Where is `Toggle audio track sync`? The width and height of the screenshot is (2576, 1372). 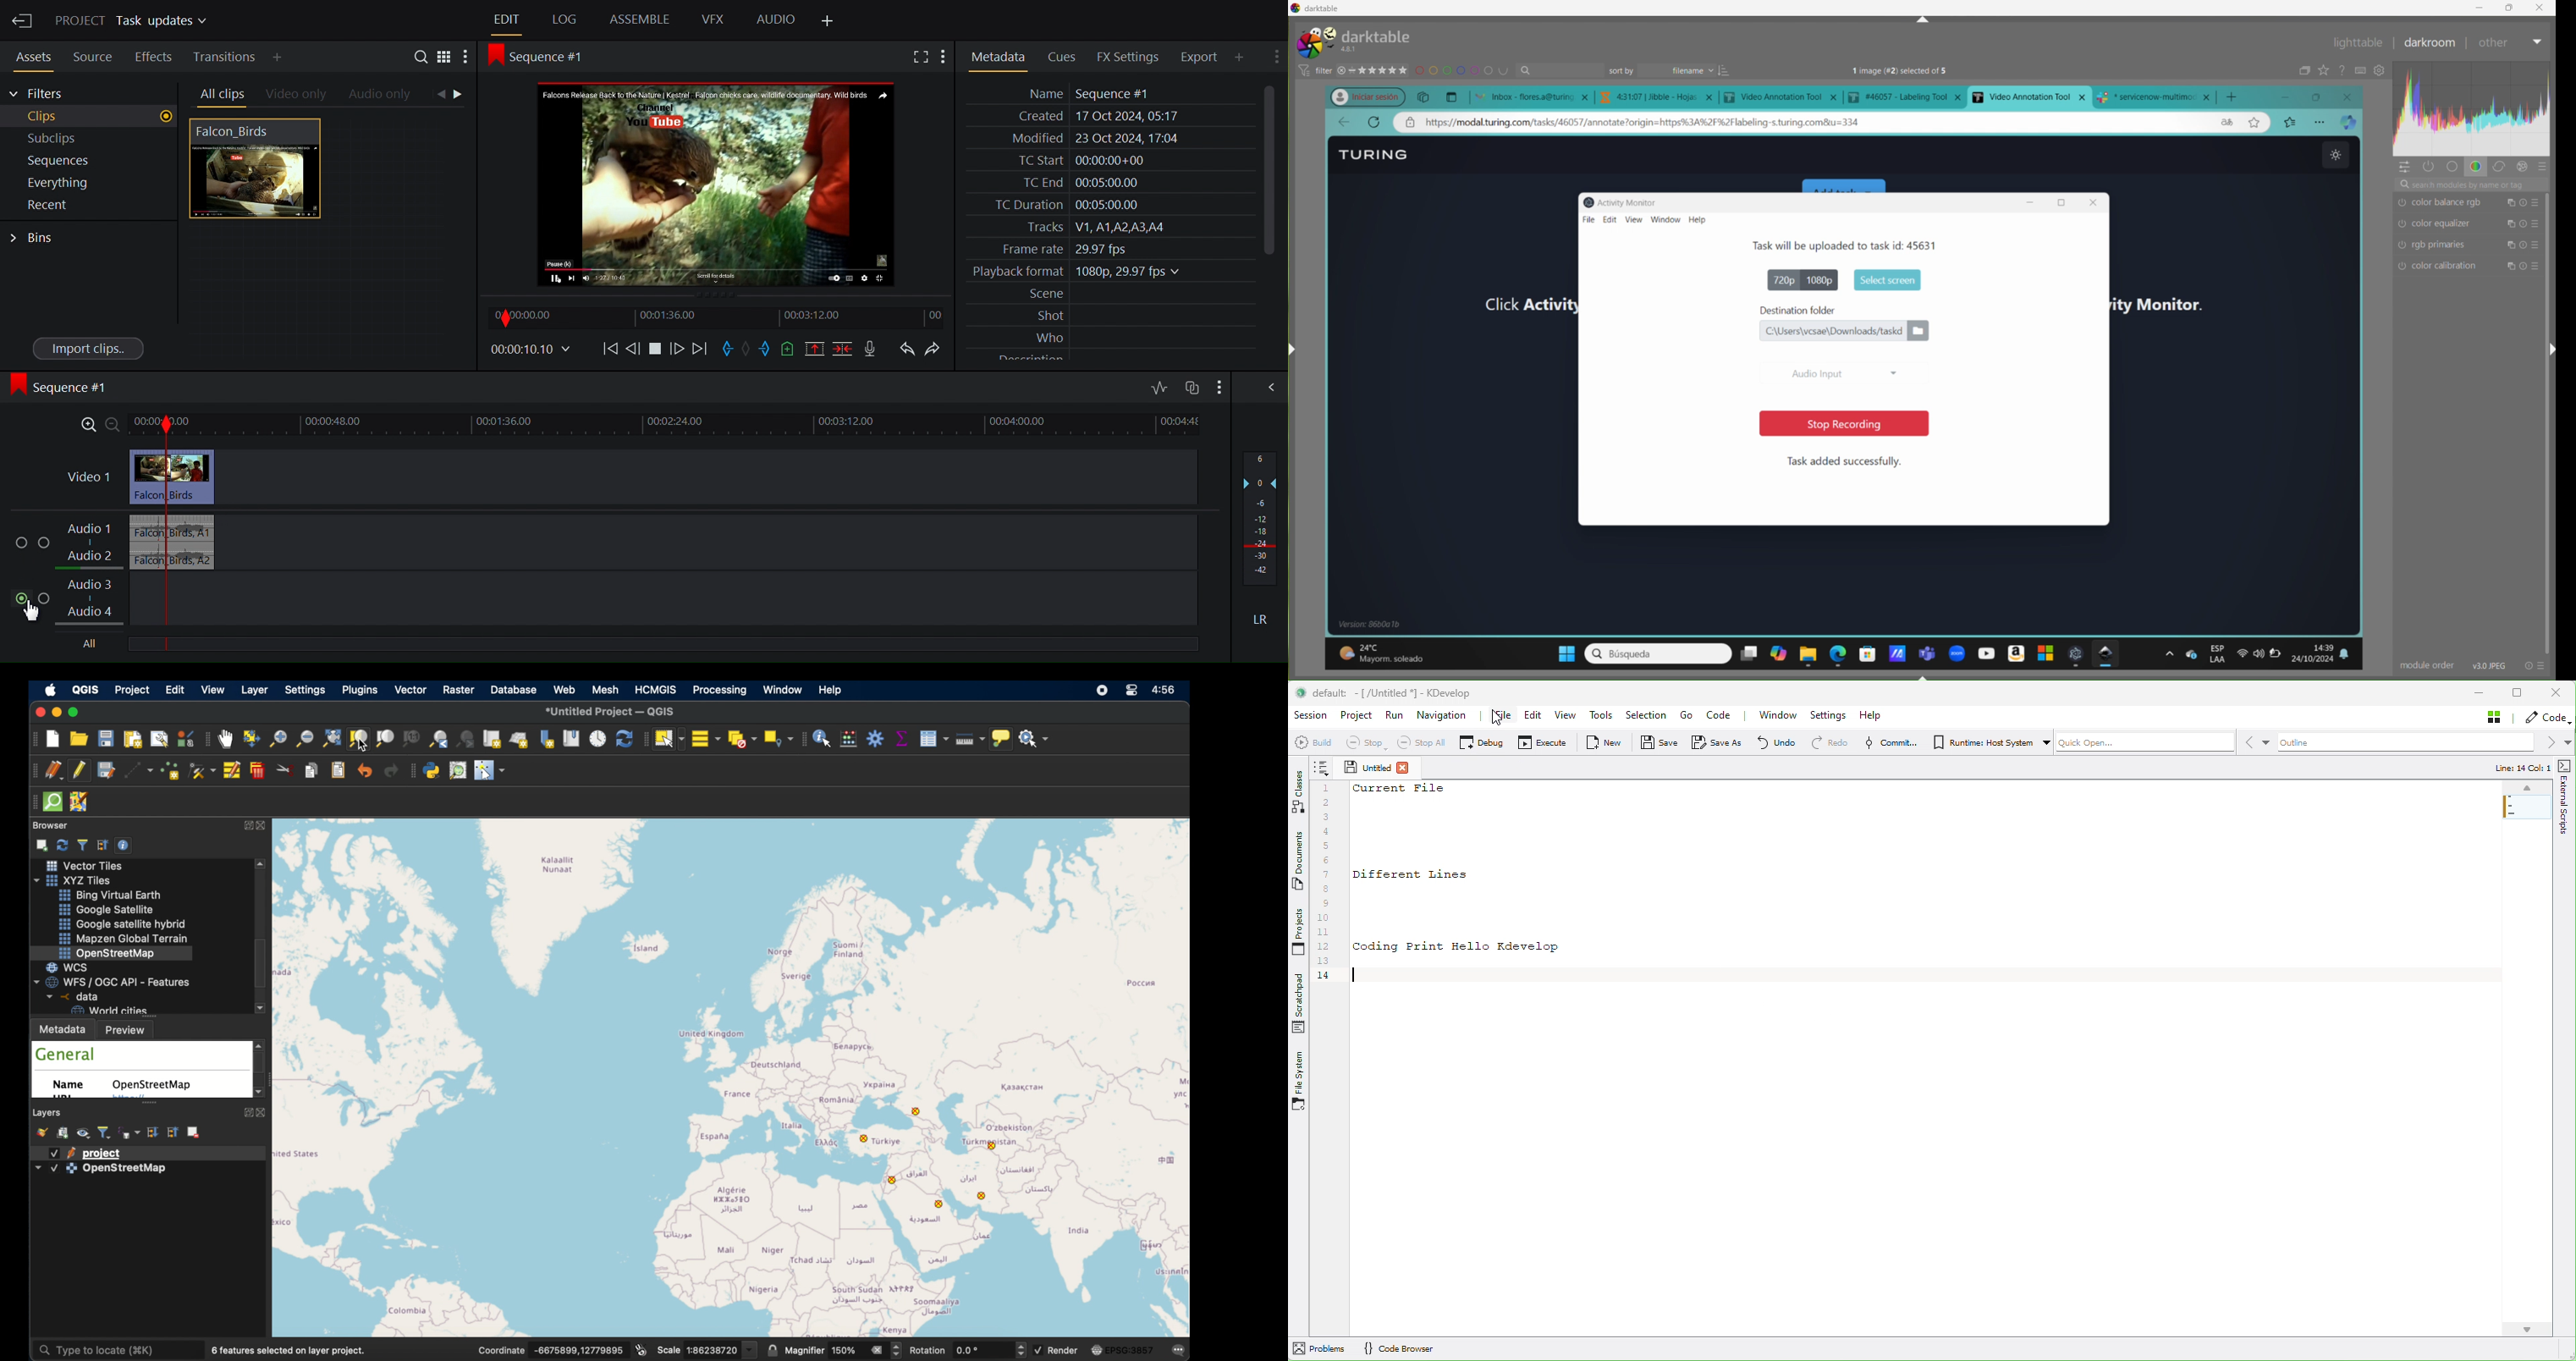
Toggle audio track sync is located at coordinates (1191, 388).